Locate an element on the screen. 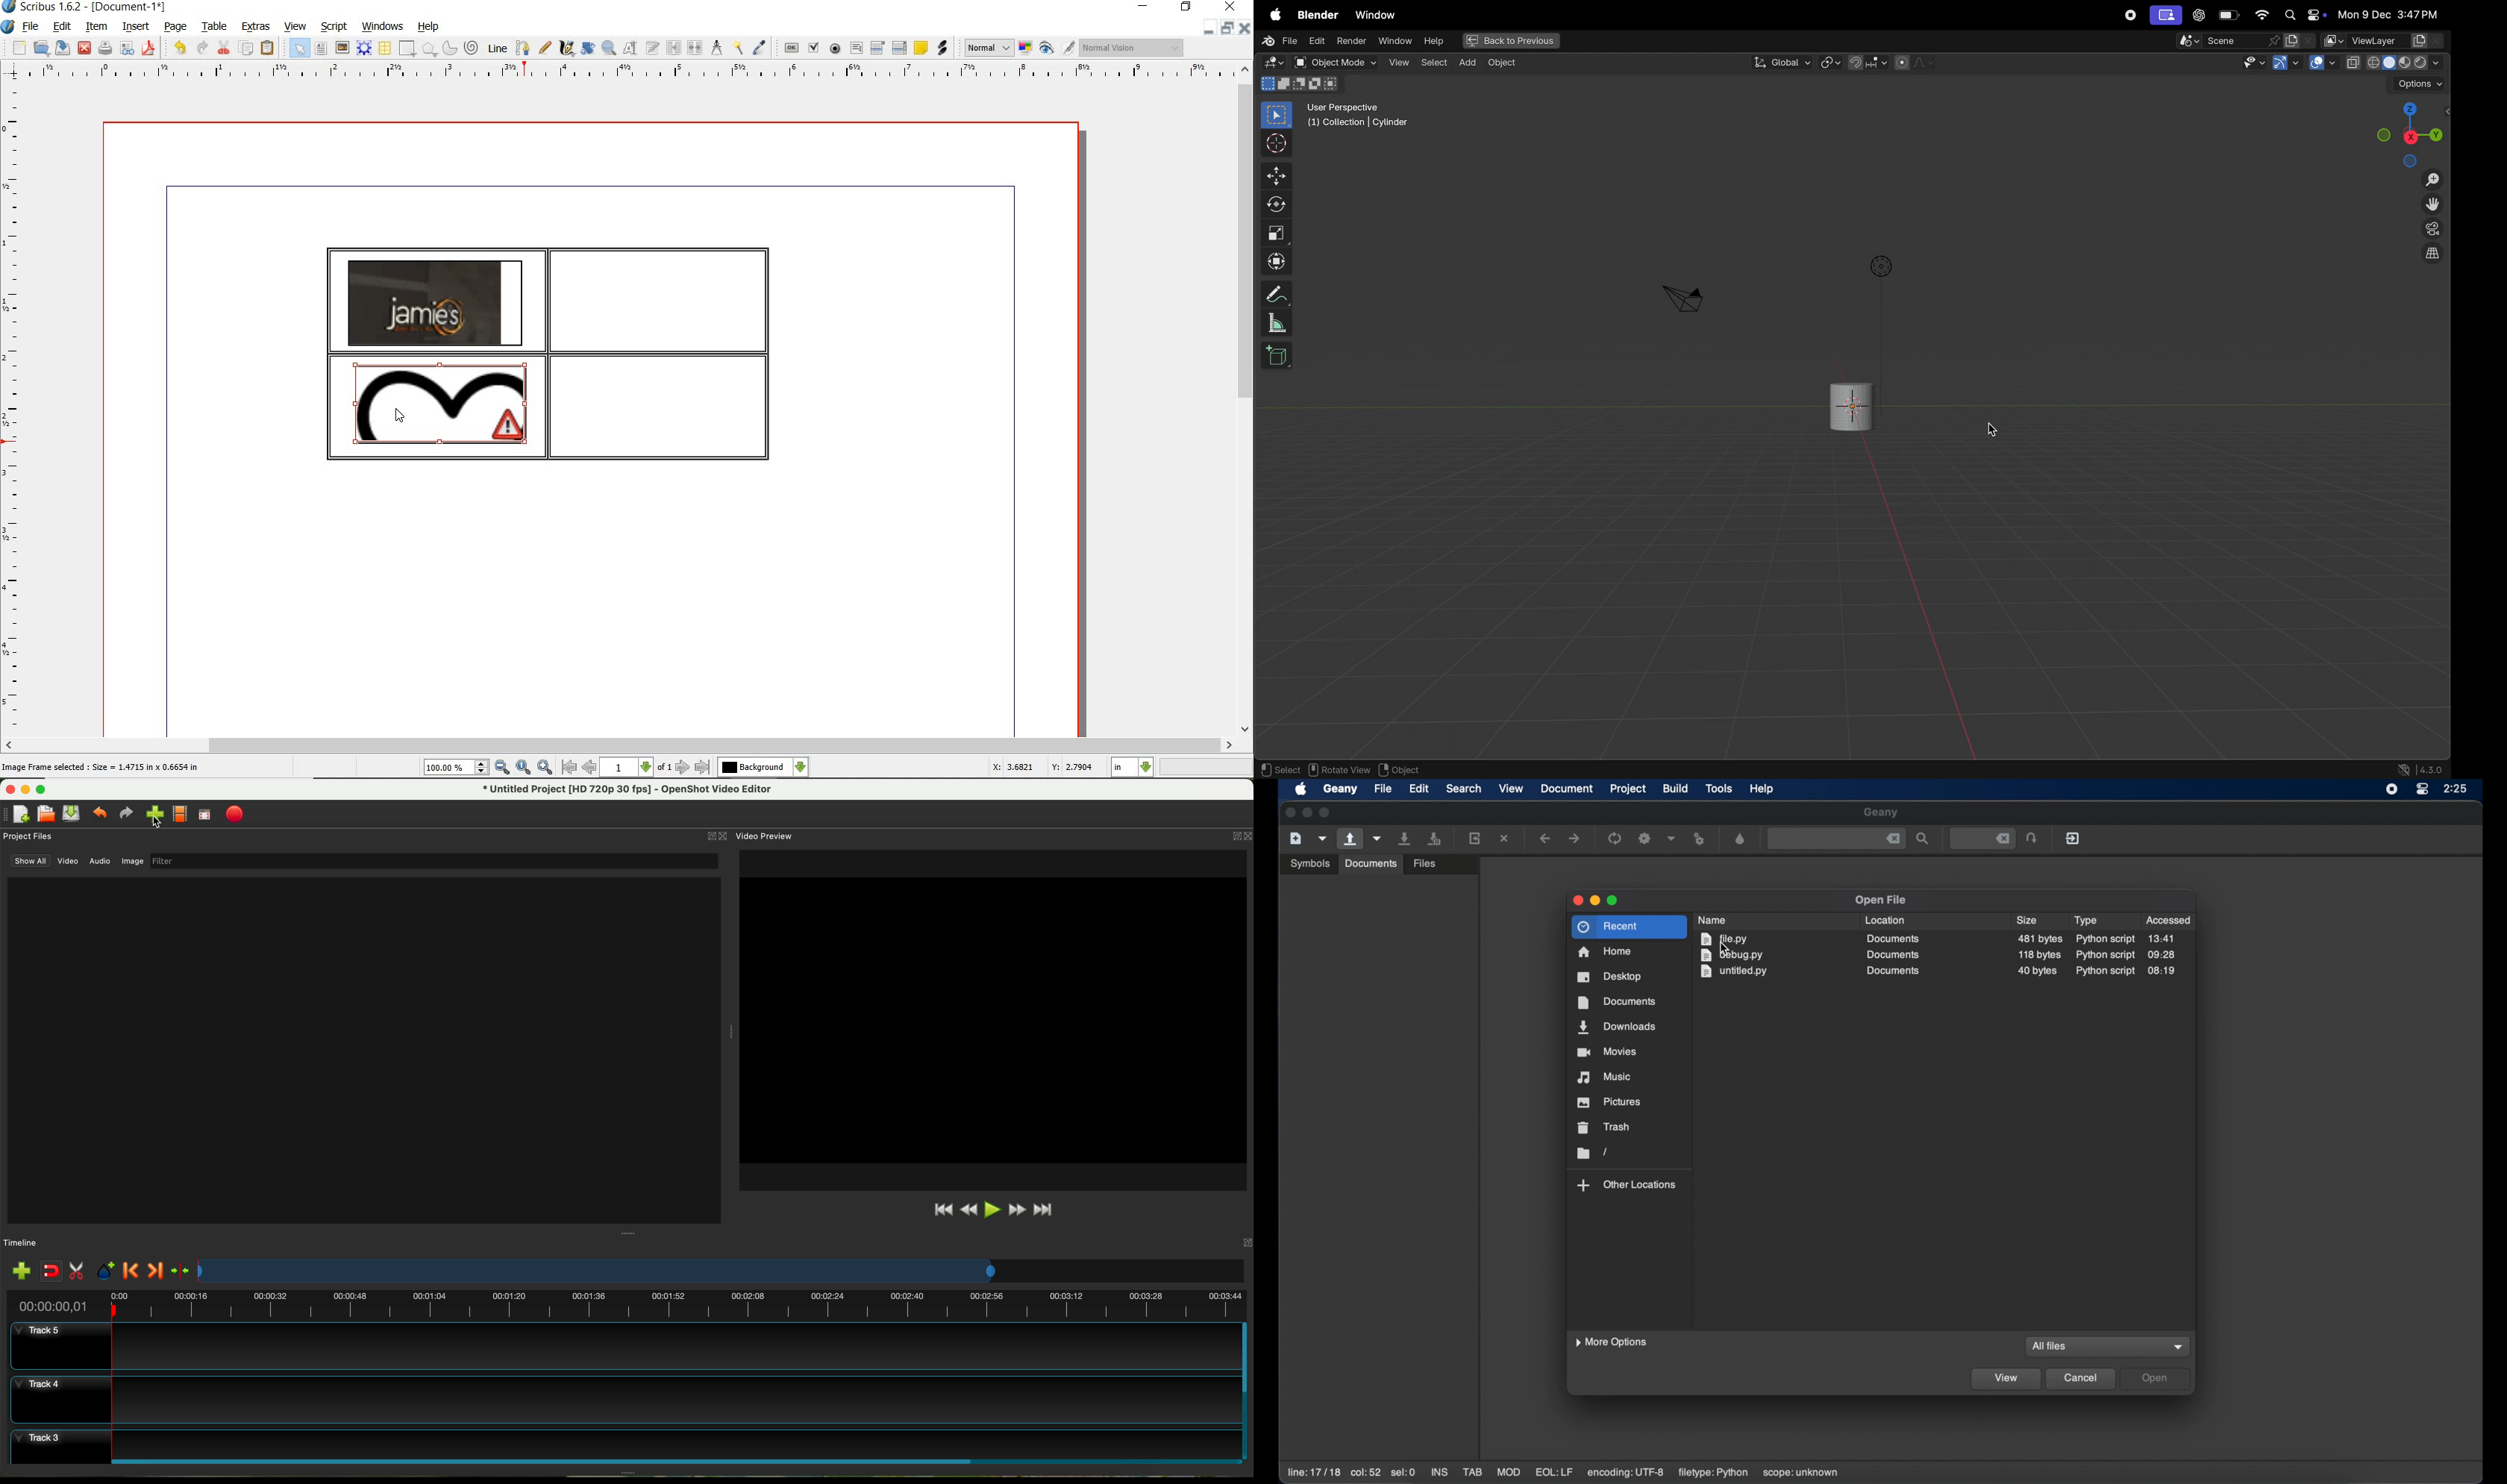 The width and height of the screenshot is (2520, 1484). calligraphic line is located at coordinates (567, 48).